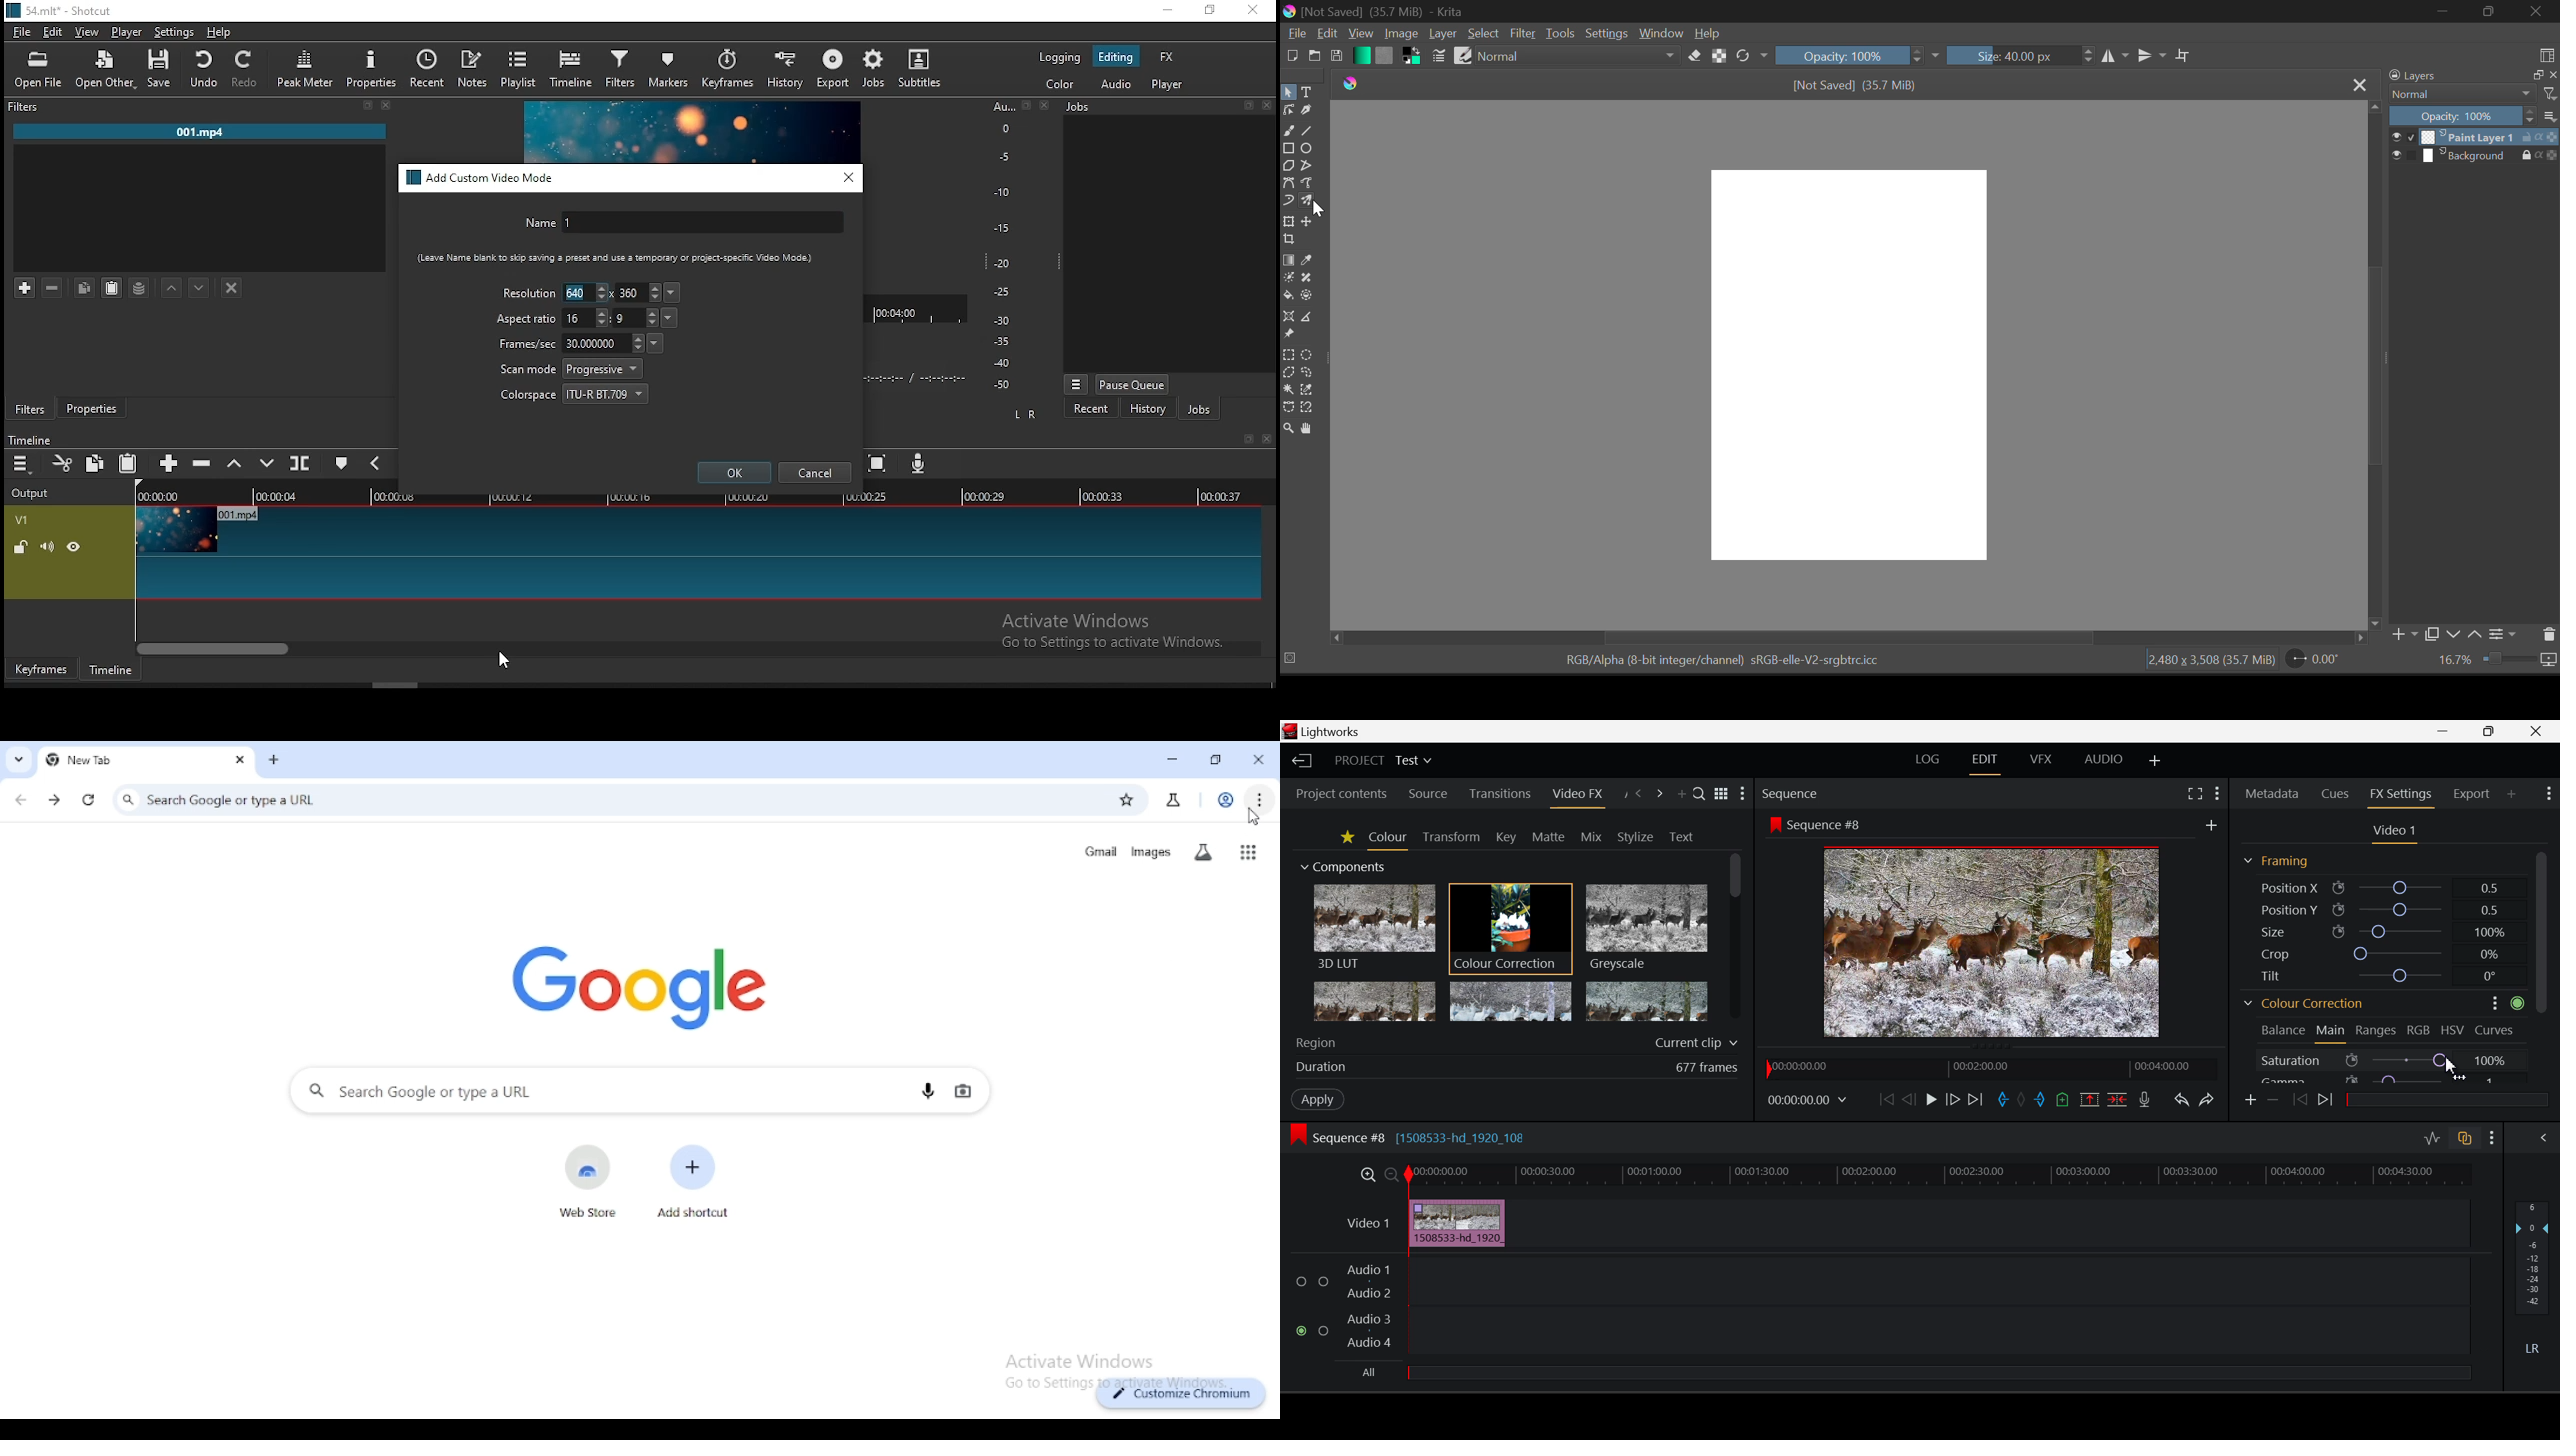 The image size is (2576, 1456). I want to click on Main Tab Open, so click(2331, 1033).